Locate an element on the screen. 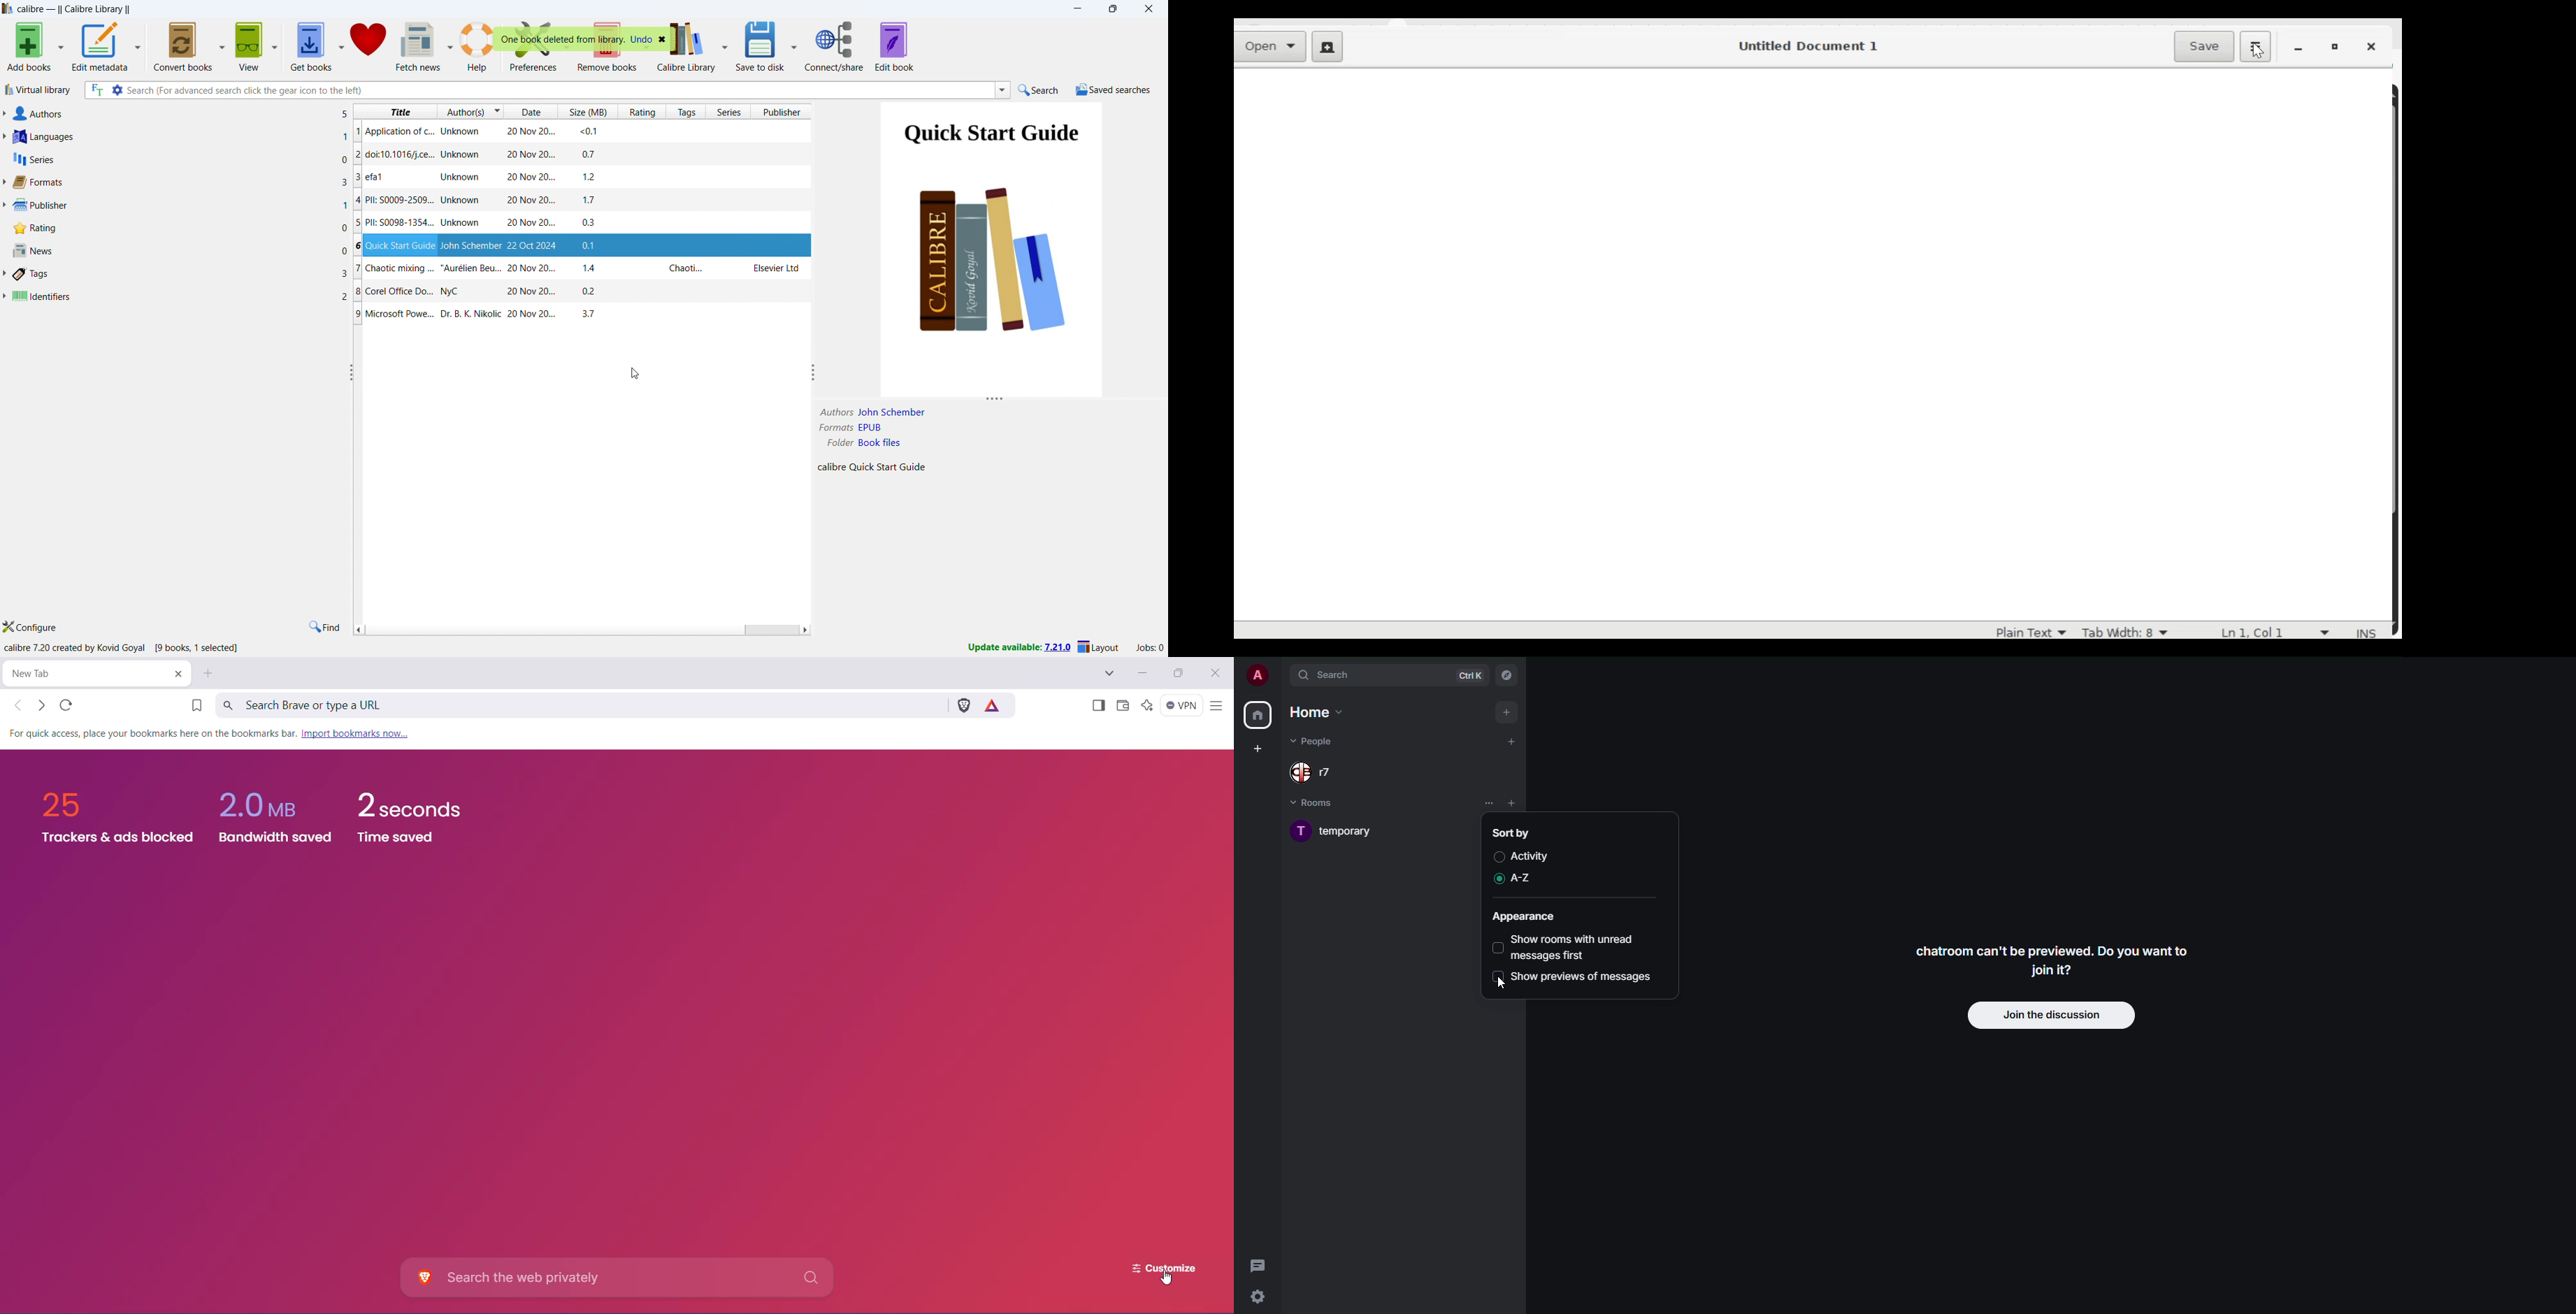  configure is located at coordinates (29, 626).